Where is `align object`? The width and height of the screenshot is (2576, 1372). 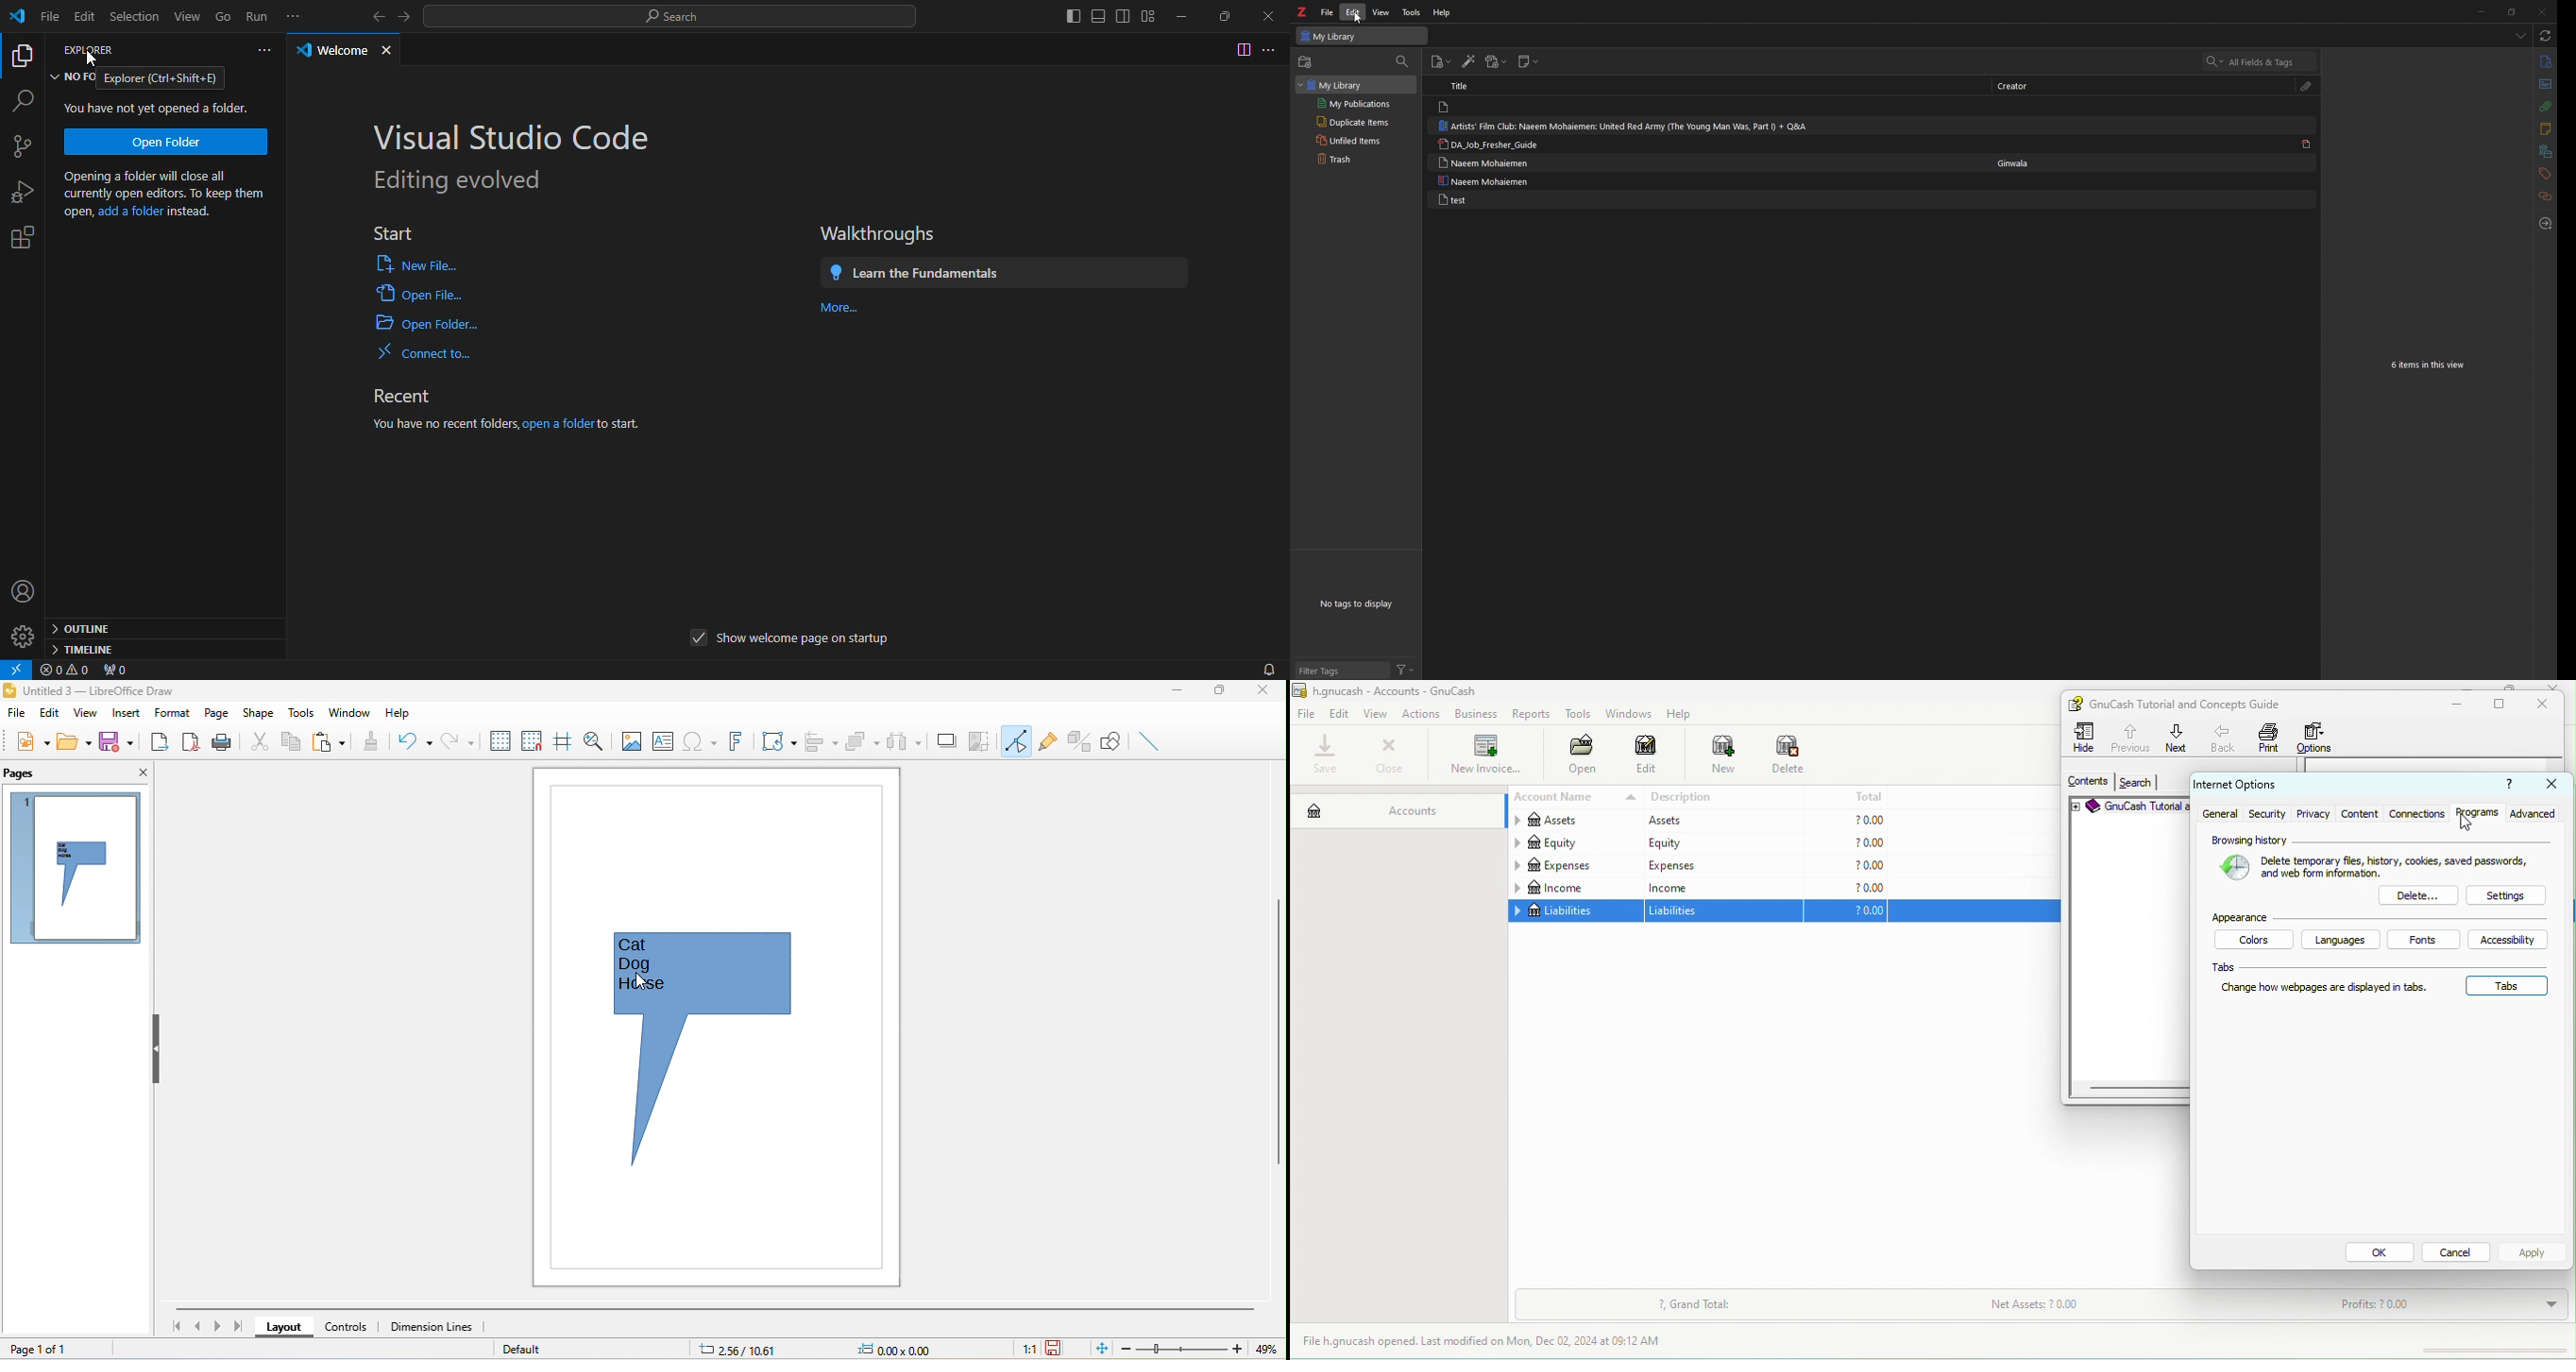
align object is located at coordinates (822, 739).